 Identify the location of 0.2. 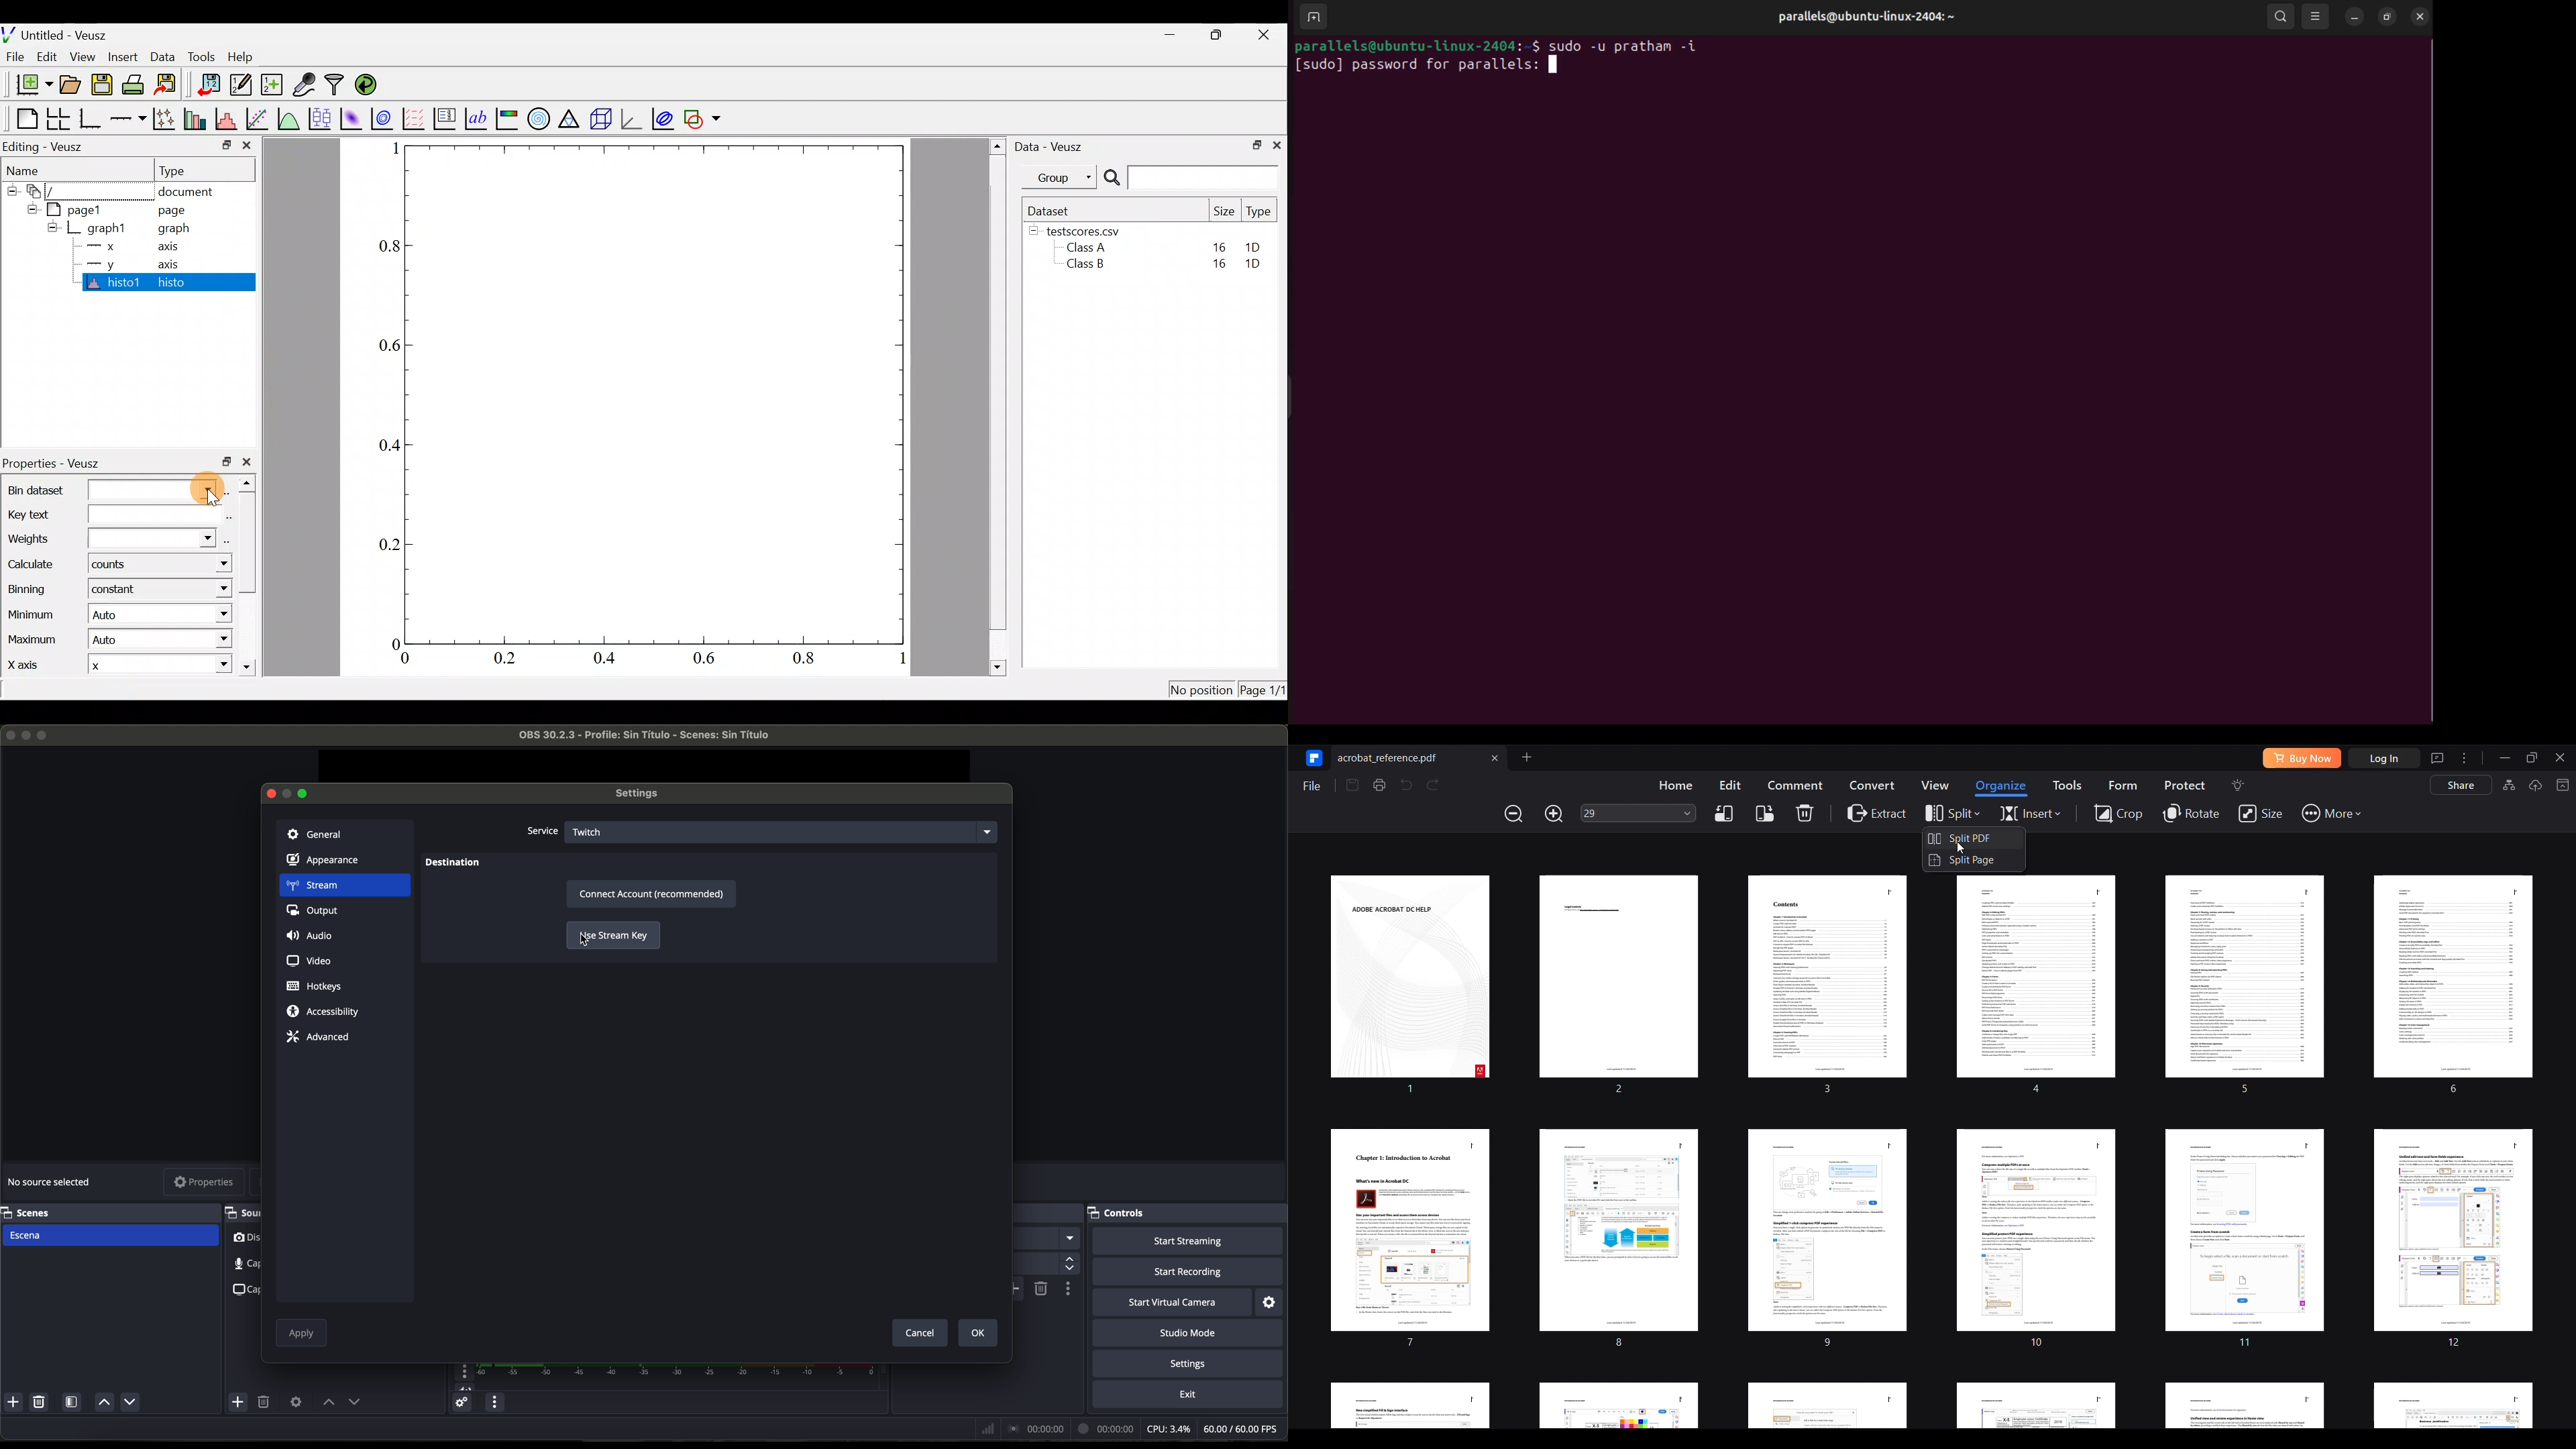
(507, 661).